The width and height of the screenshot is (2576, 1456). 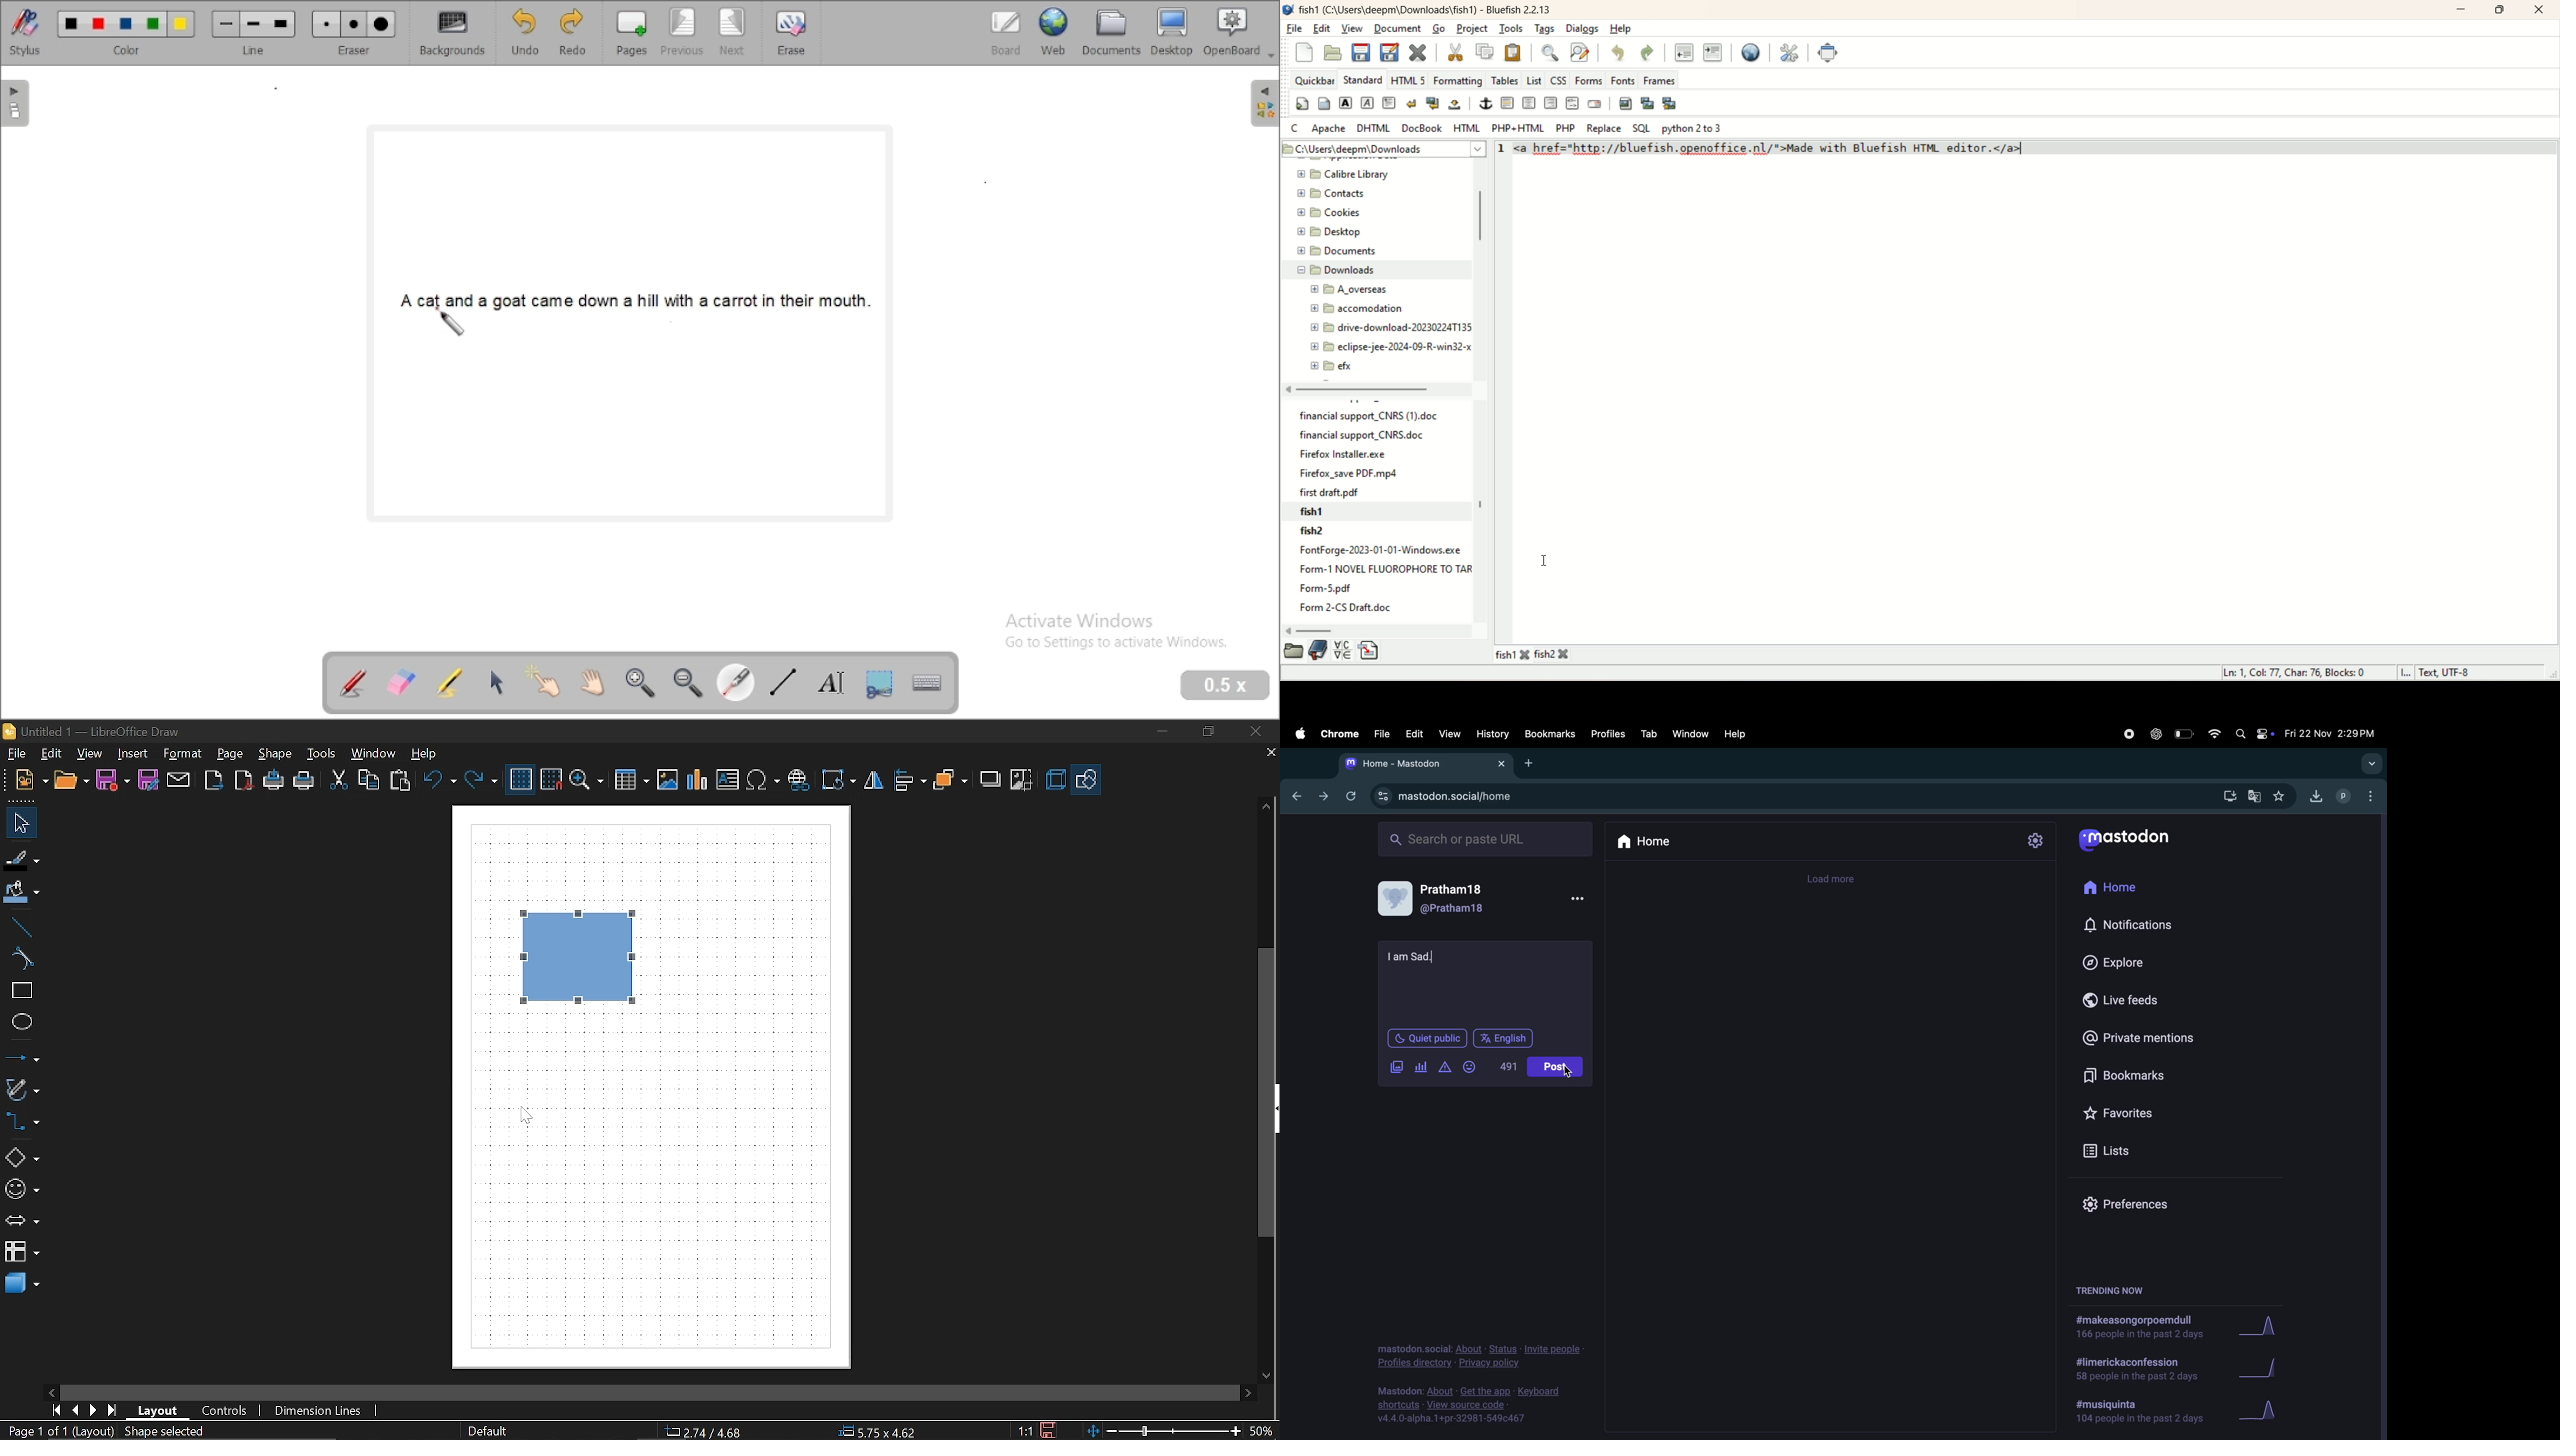 What do you see at coordinates (1621, 29) in the screenshot?
I see `help` at bounding box center [1621, 29].